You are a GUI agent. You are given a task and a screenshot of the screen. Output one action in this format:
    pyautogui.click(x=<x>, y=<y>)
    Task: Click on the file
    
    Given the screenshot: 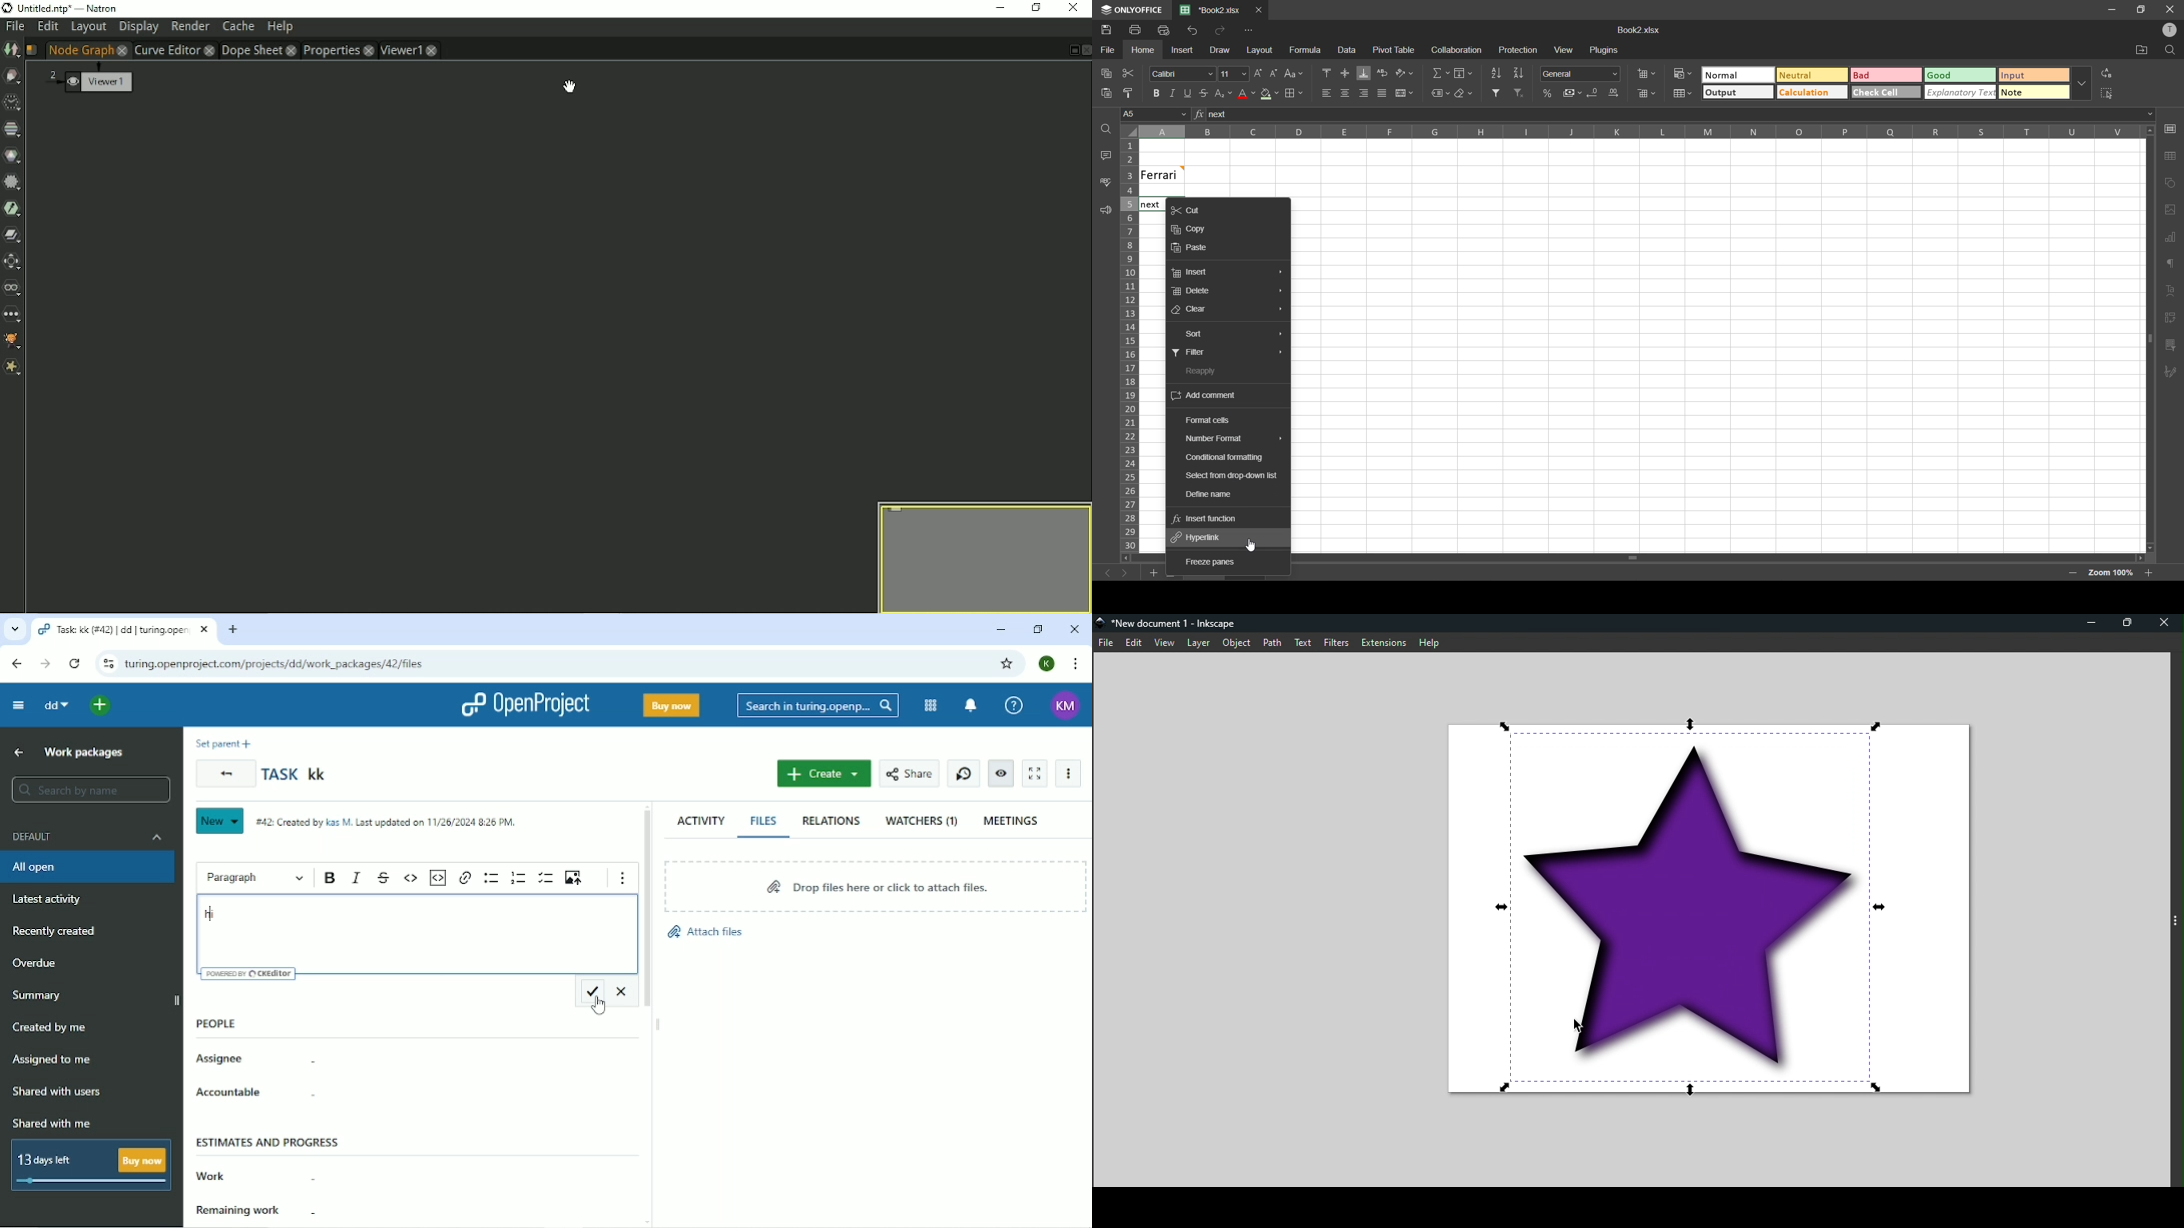 What is the action you would take?
    pyautogui.click(x=1107, y=51)
    